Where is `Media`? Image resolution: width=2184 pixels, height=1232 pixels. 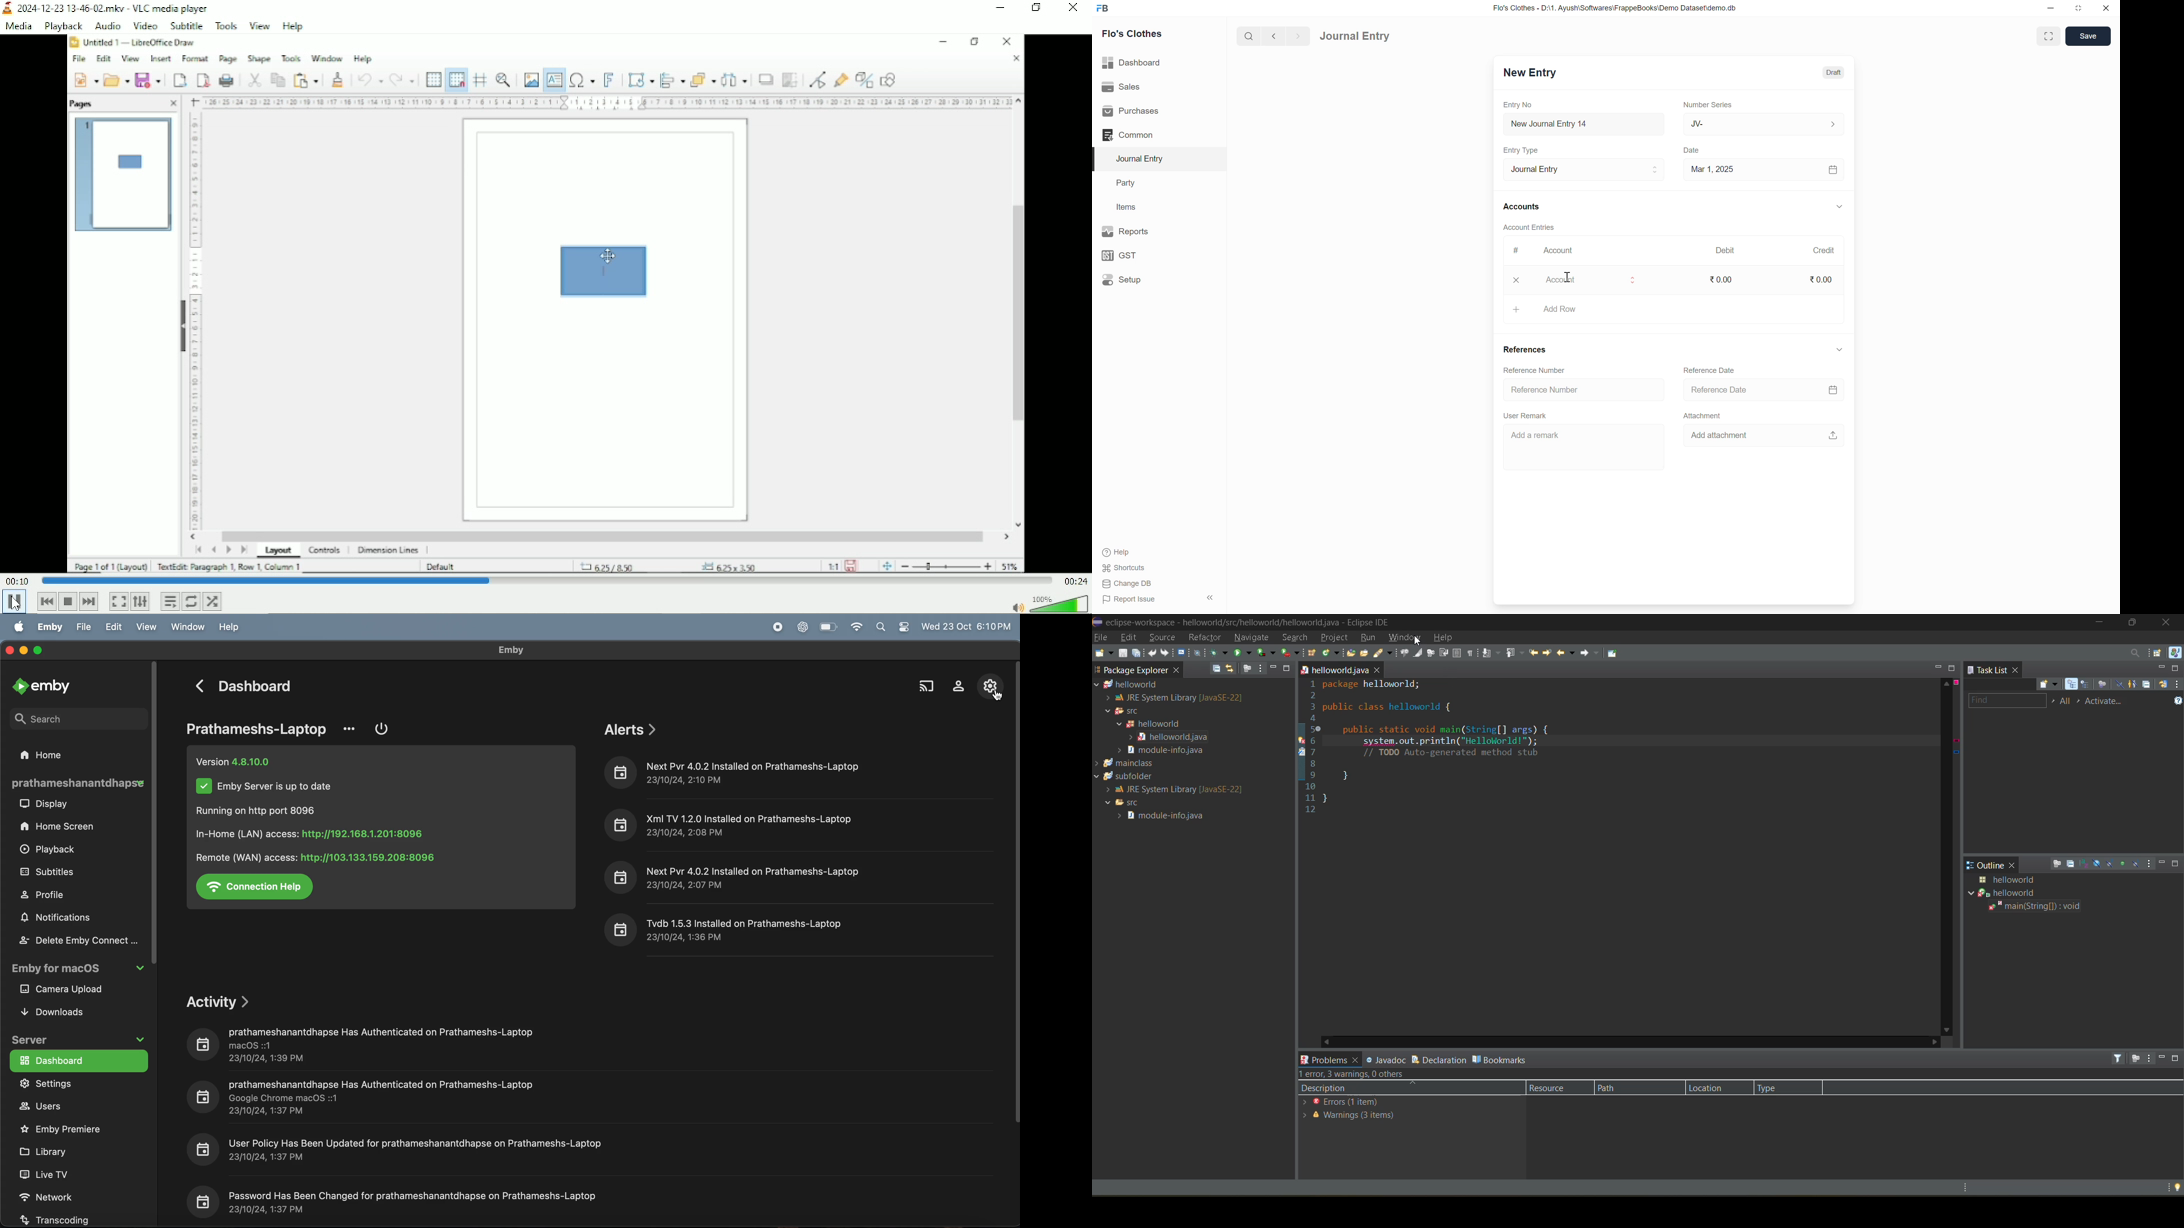
Media is located at coordinates (19, 27).